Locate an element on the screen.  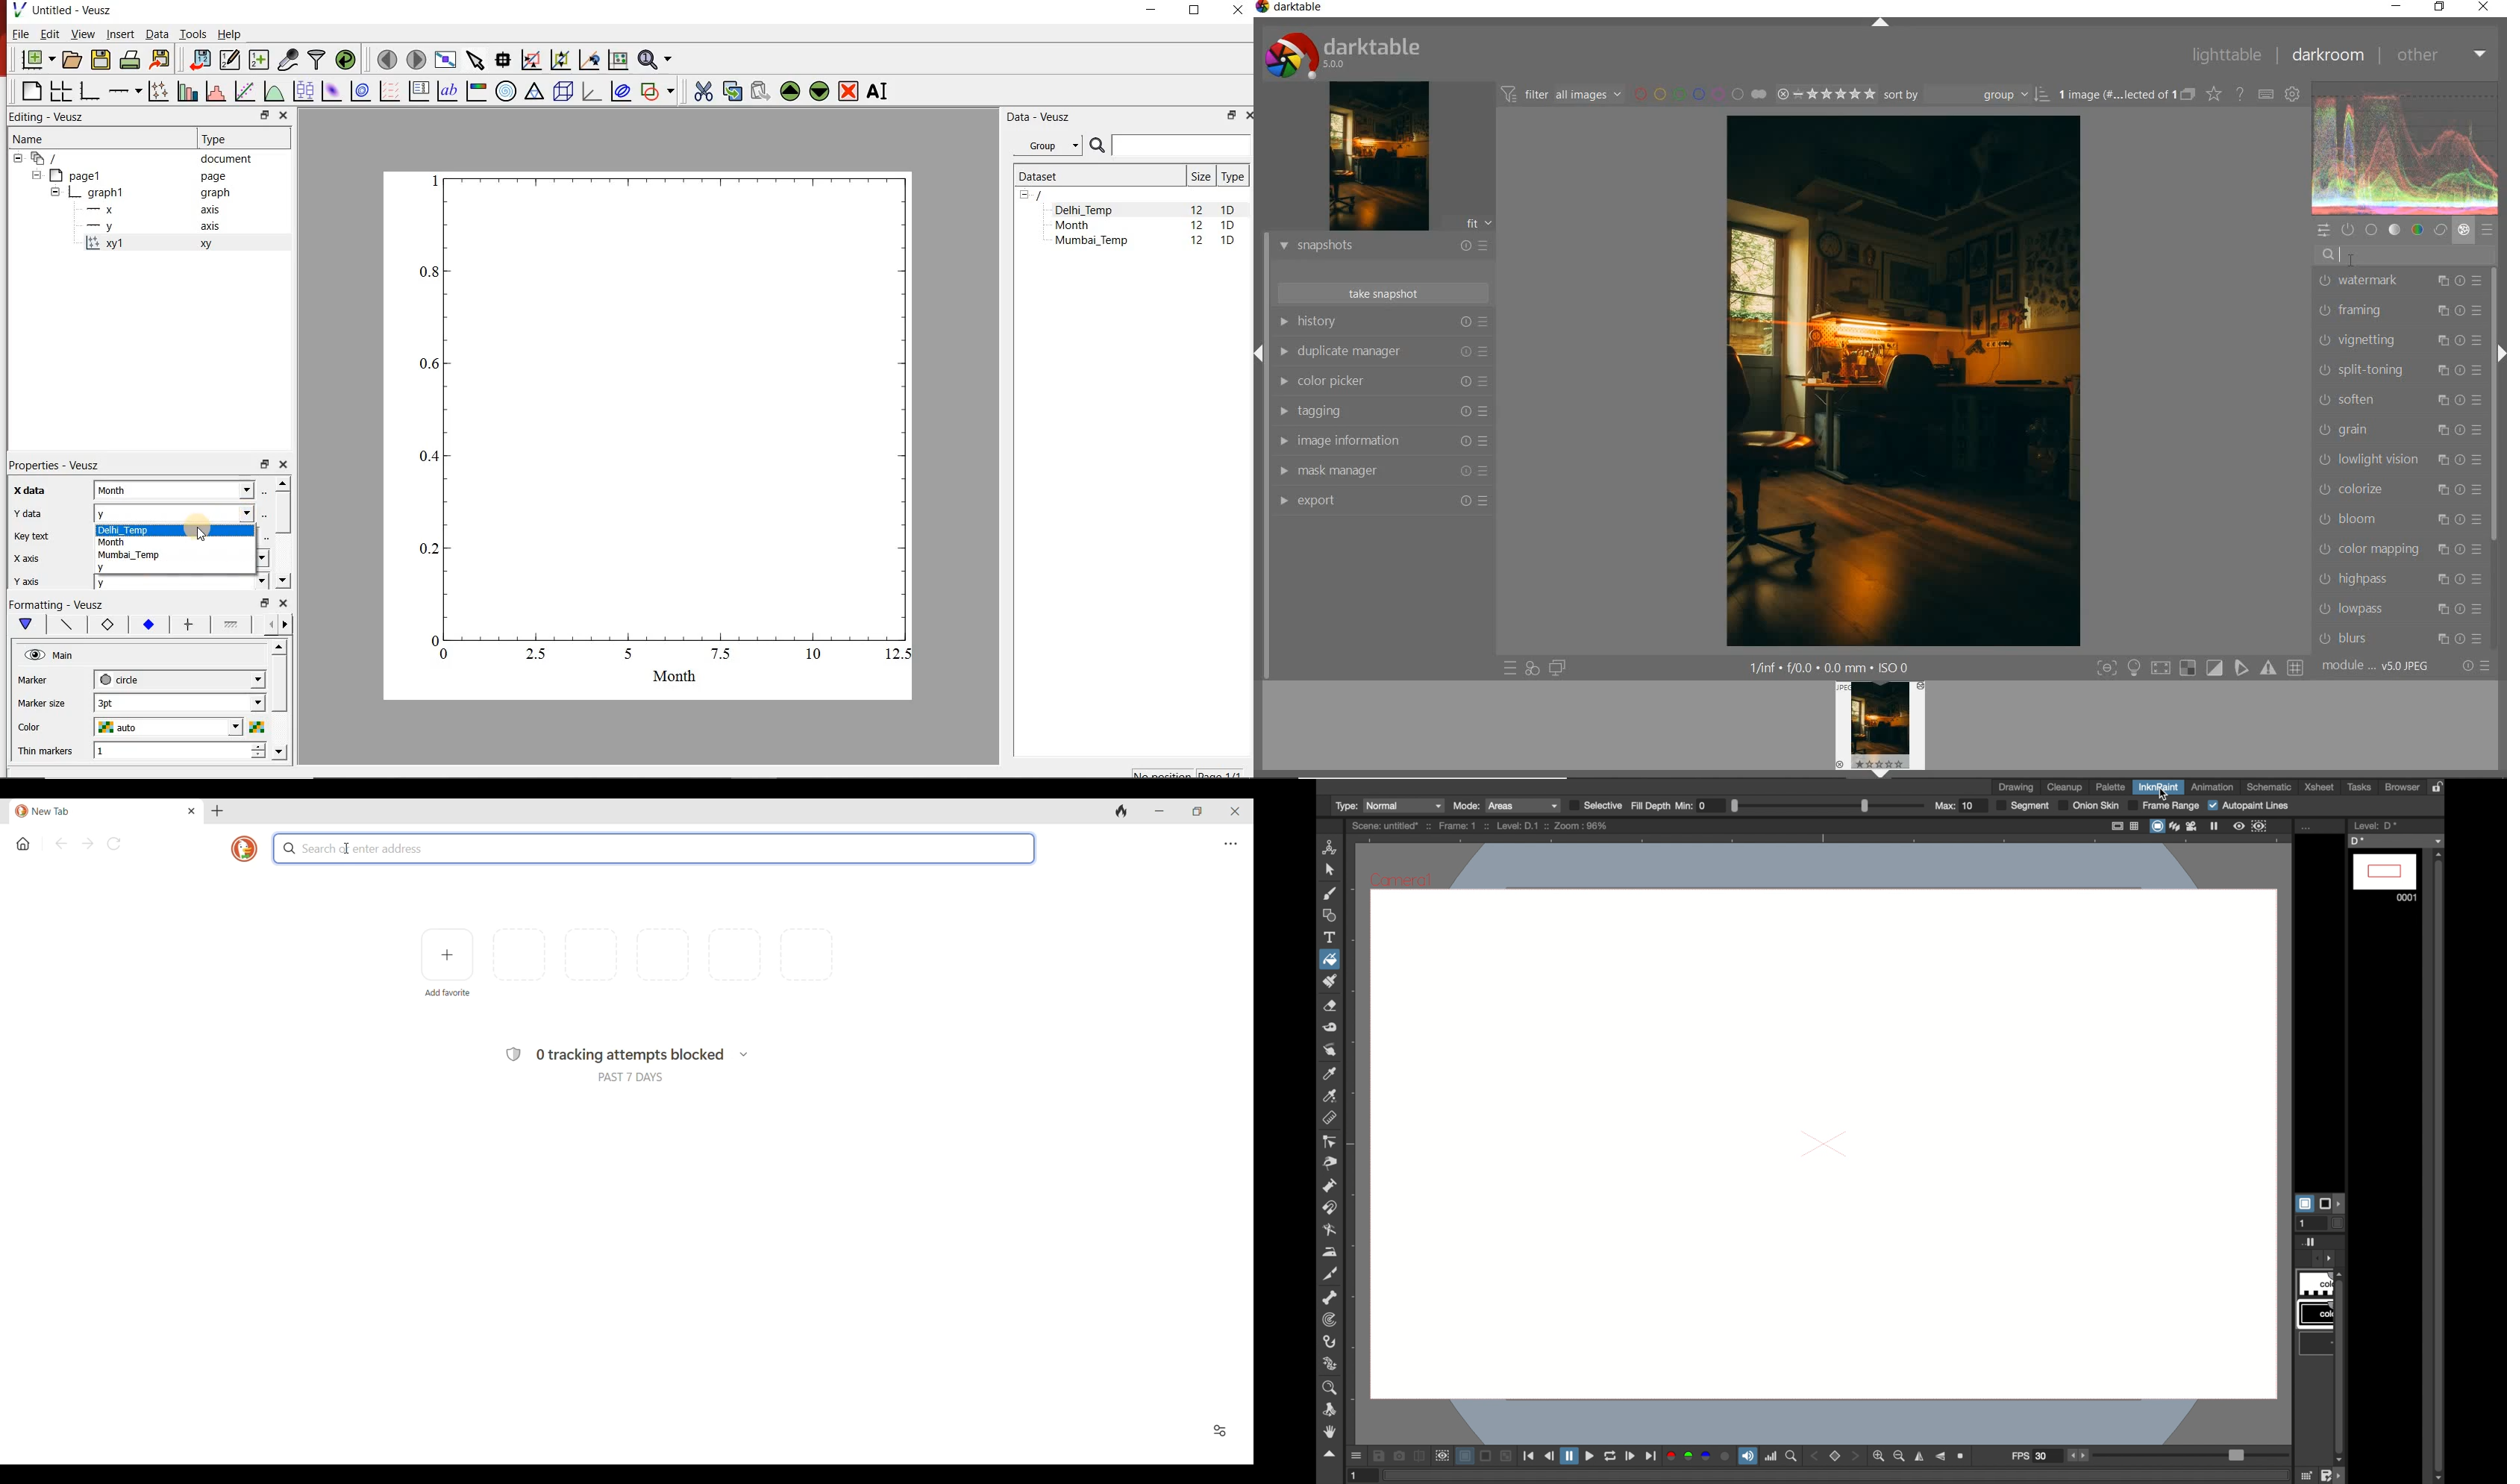
graph1 is located at coordinates (665, 425).